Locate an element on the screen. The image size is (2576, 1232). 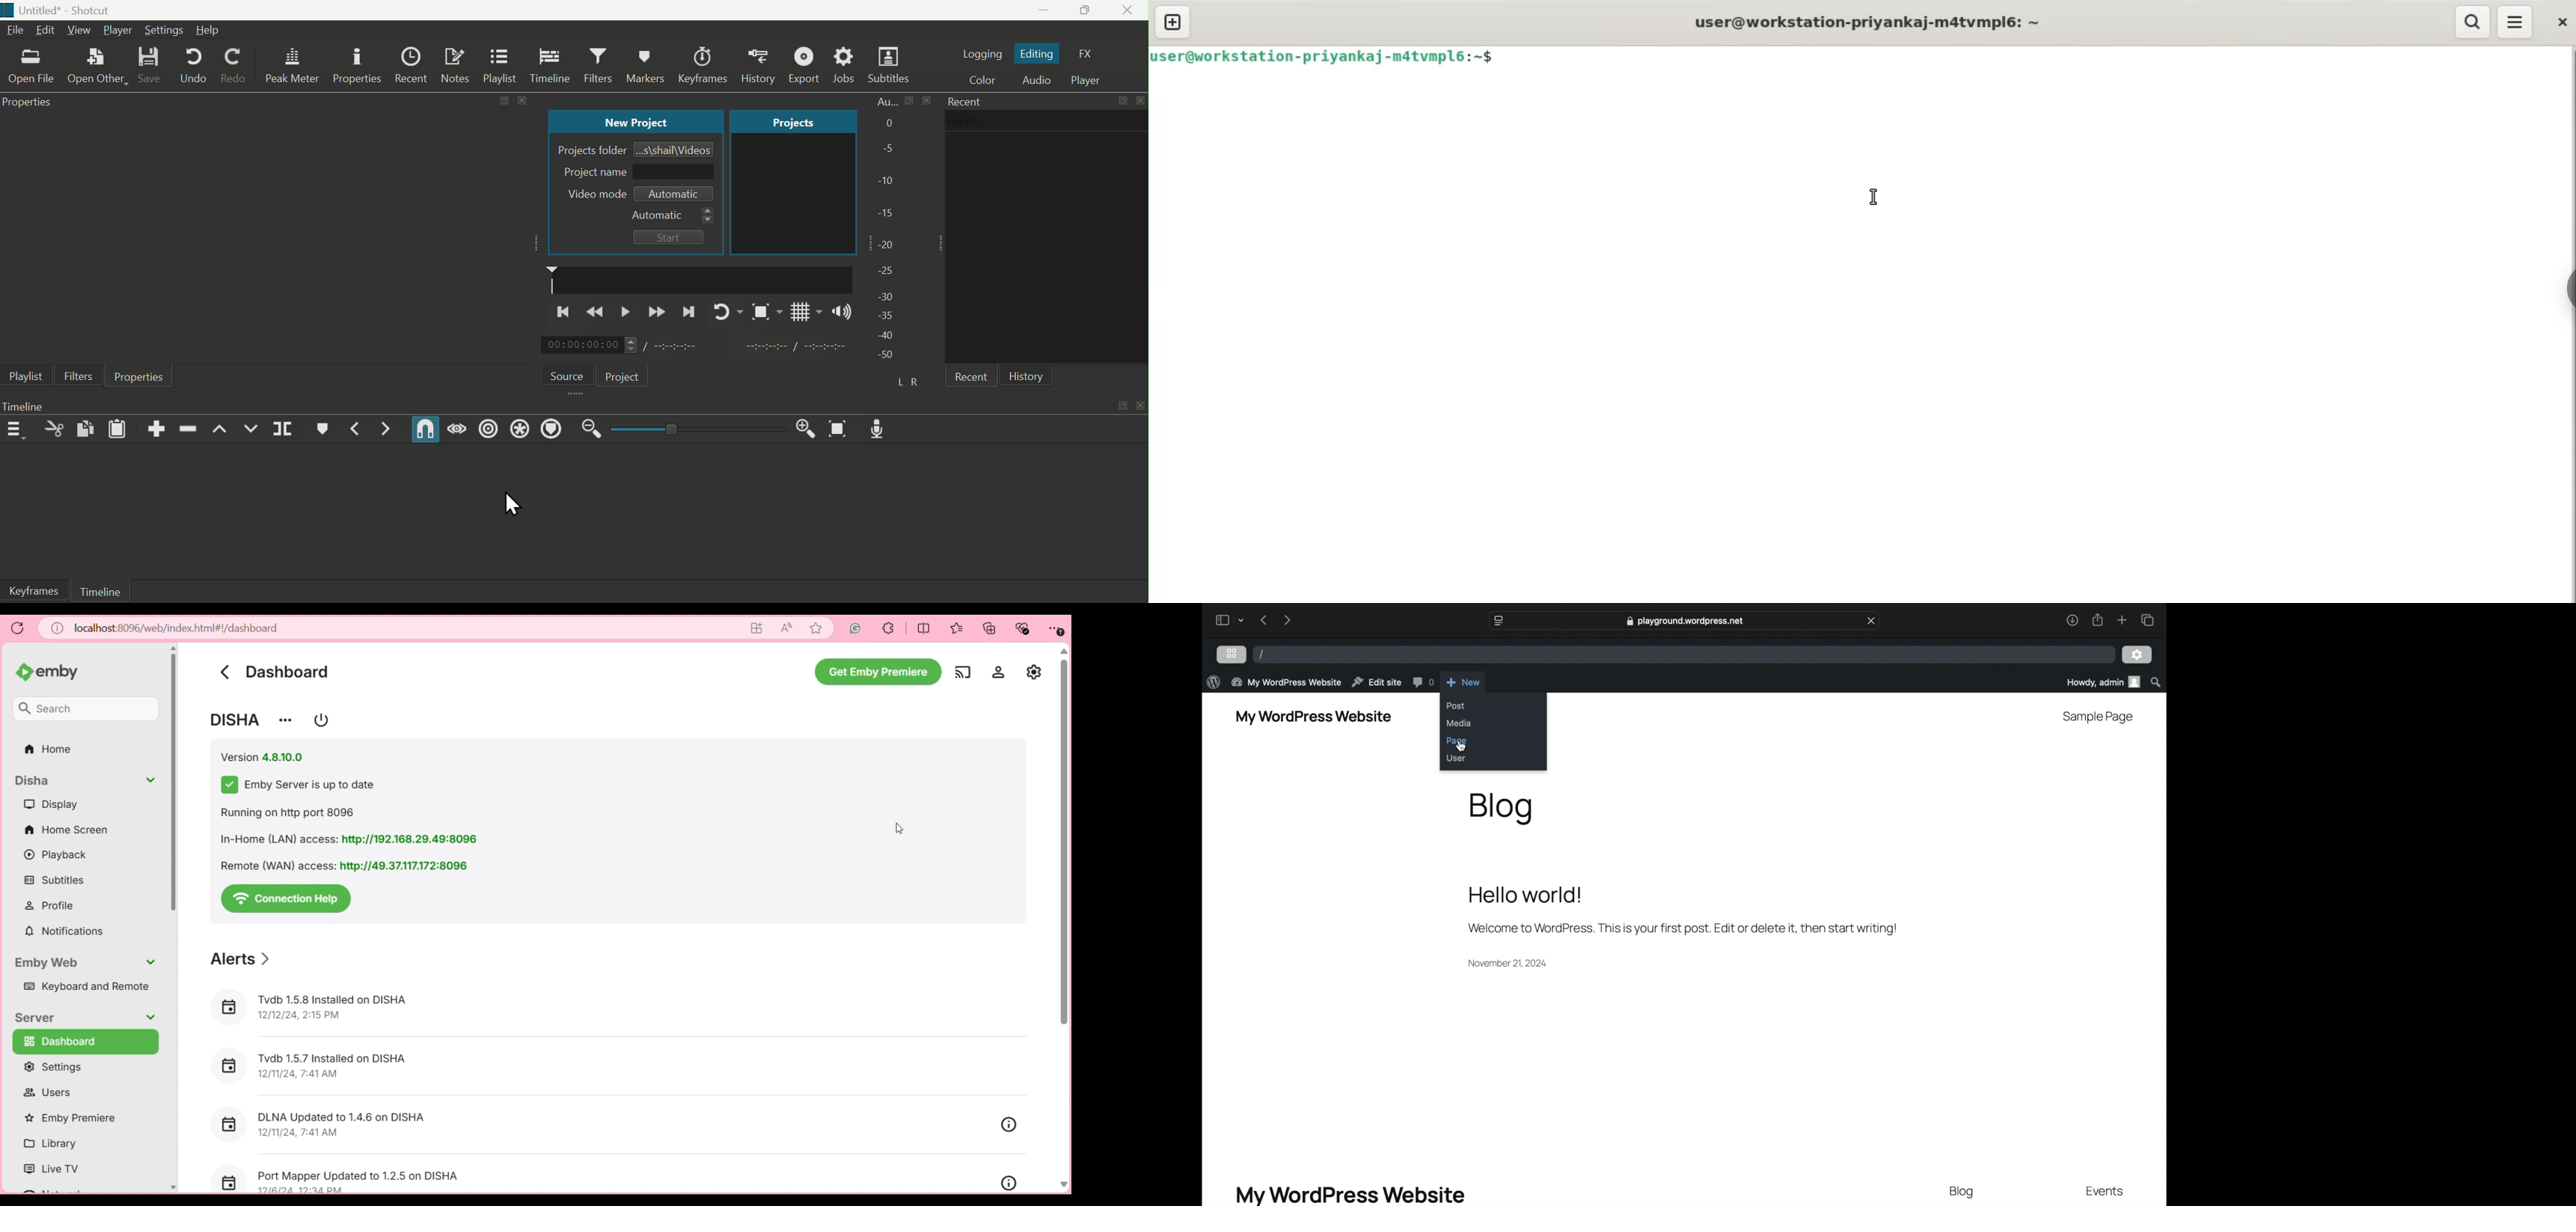
-10 is located at coordinates (888, 180).